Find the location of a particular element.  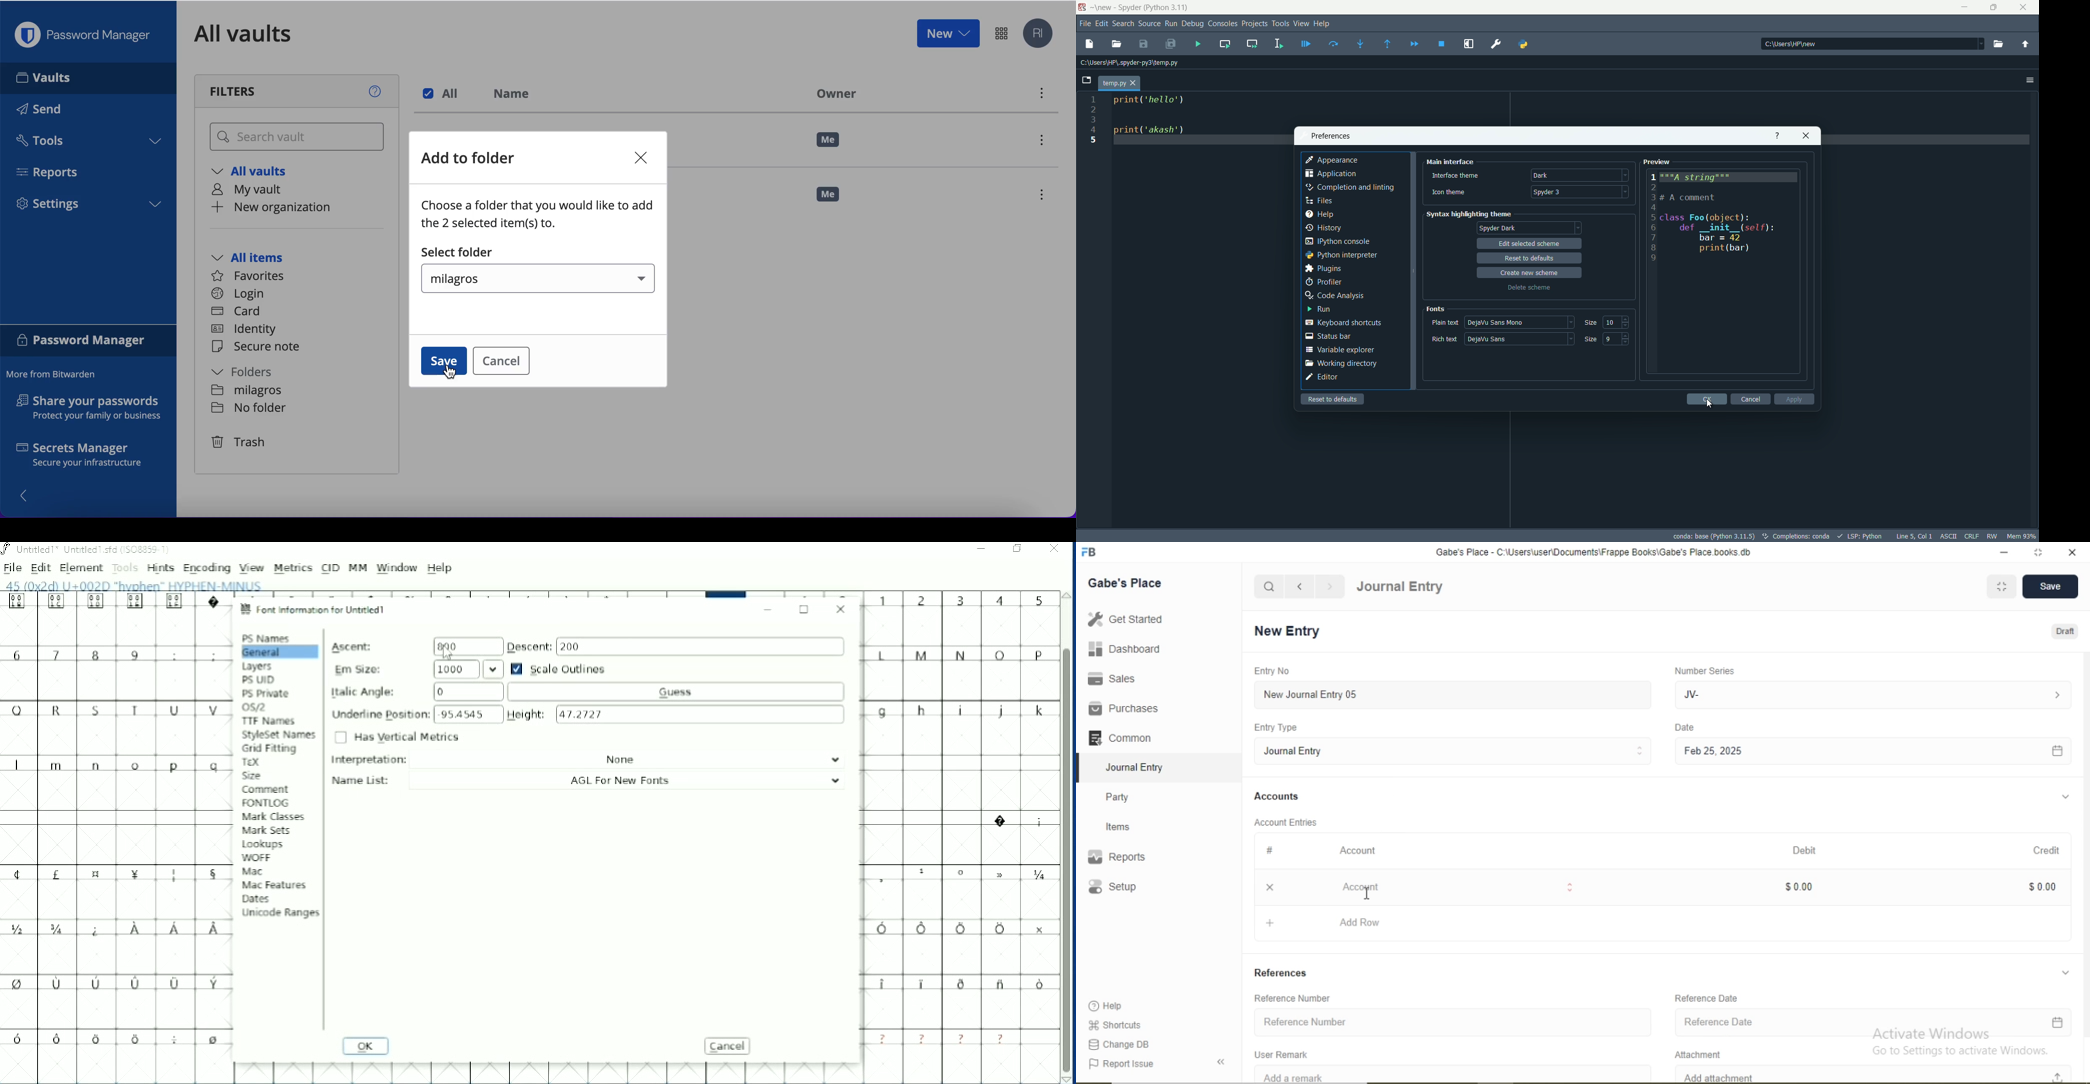

Reports is located at coordinates (1124, 857).